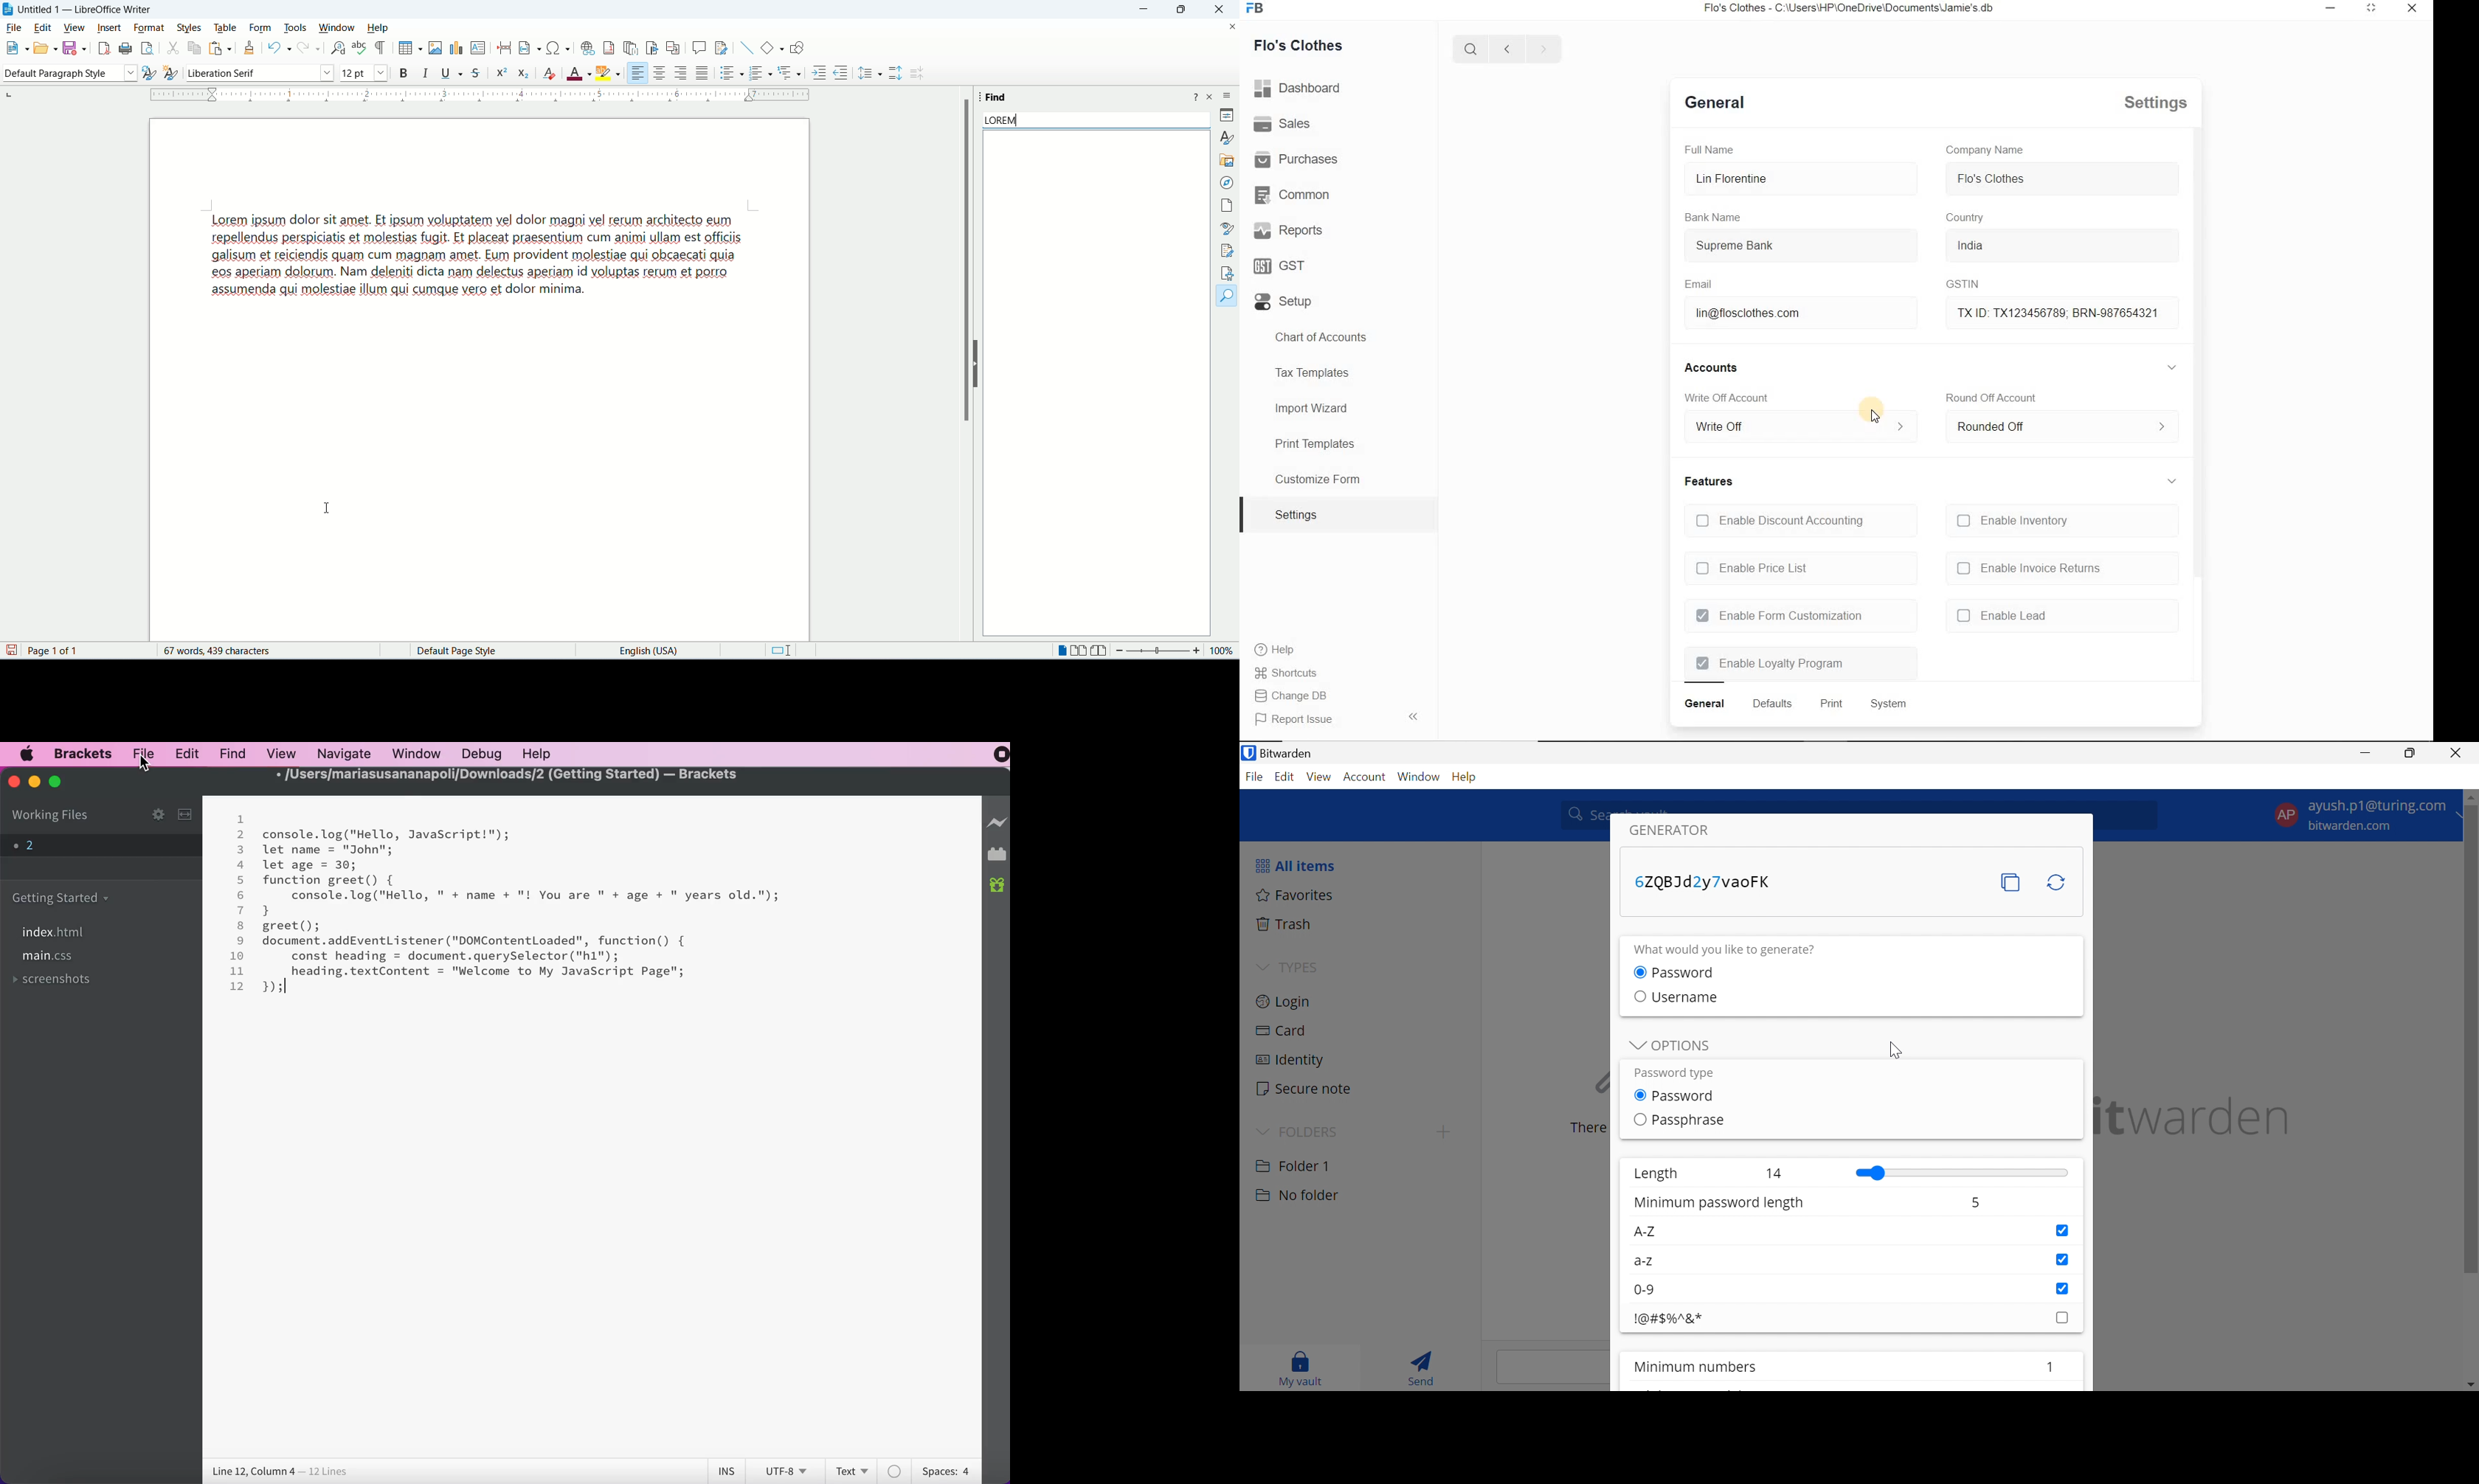 This screenshot has height=1484, width=2492. What do you see at coordinates (1301, 45) in the screenshot?
I see `Flo's Clothes` at bounding box center [1301, 45].